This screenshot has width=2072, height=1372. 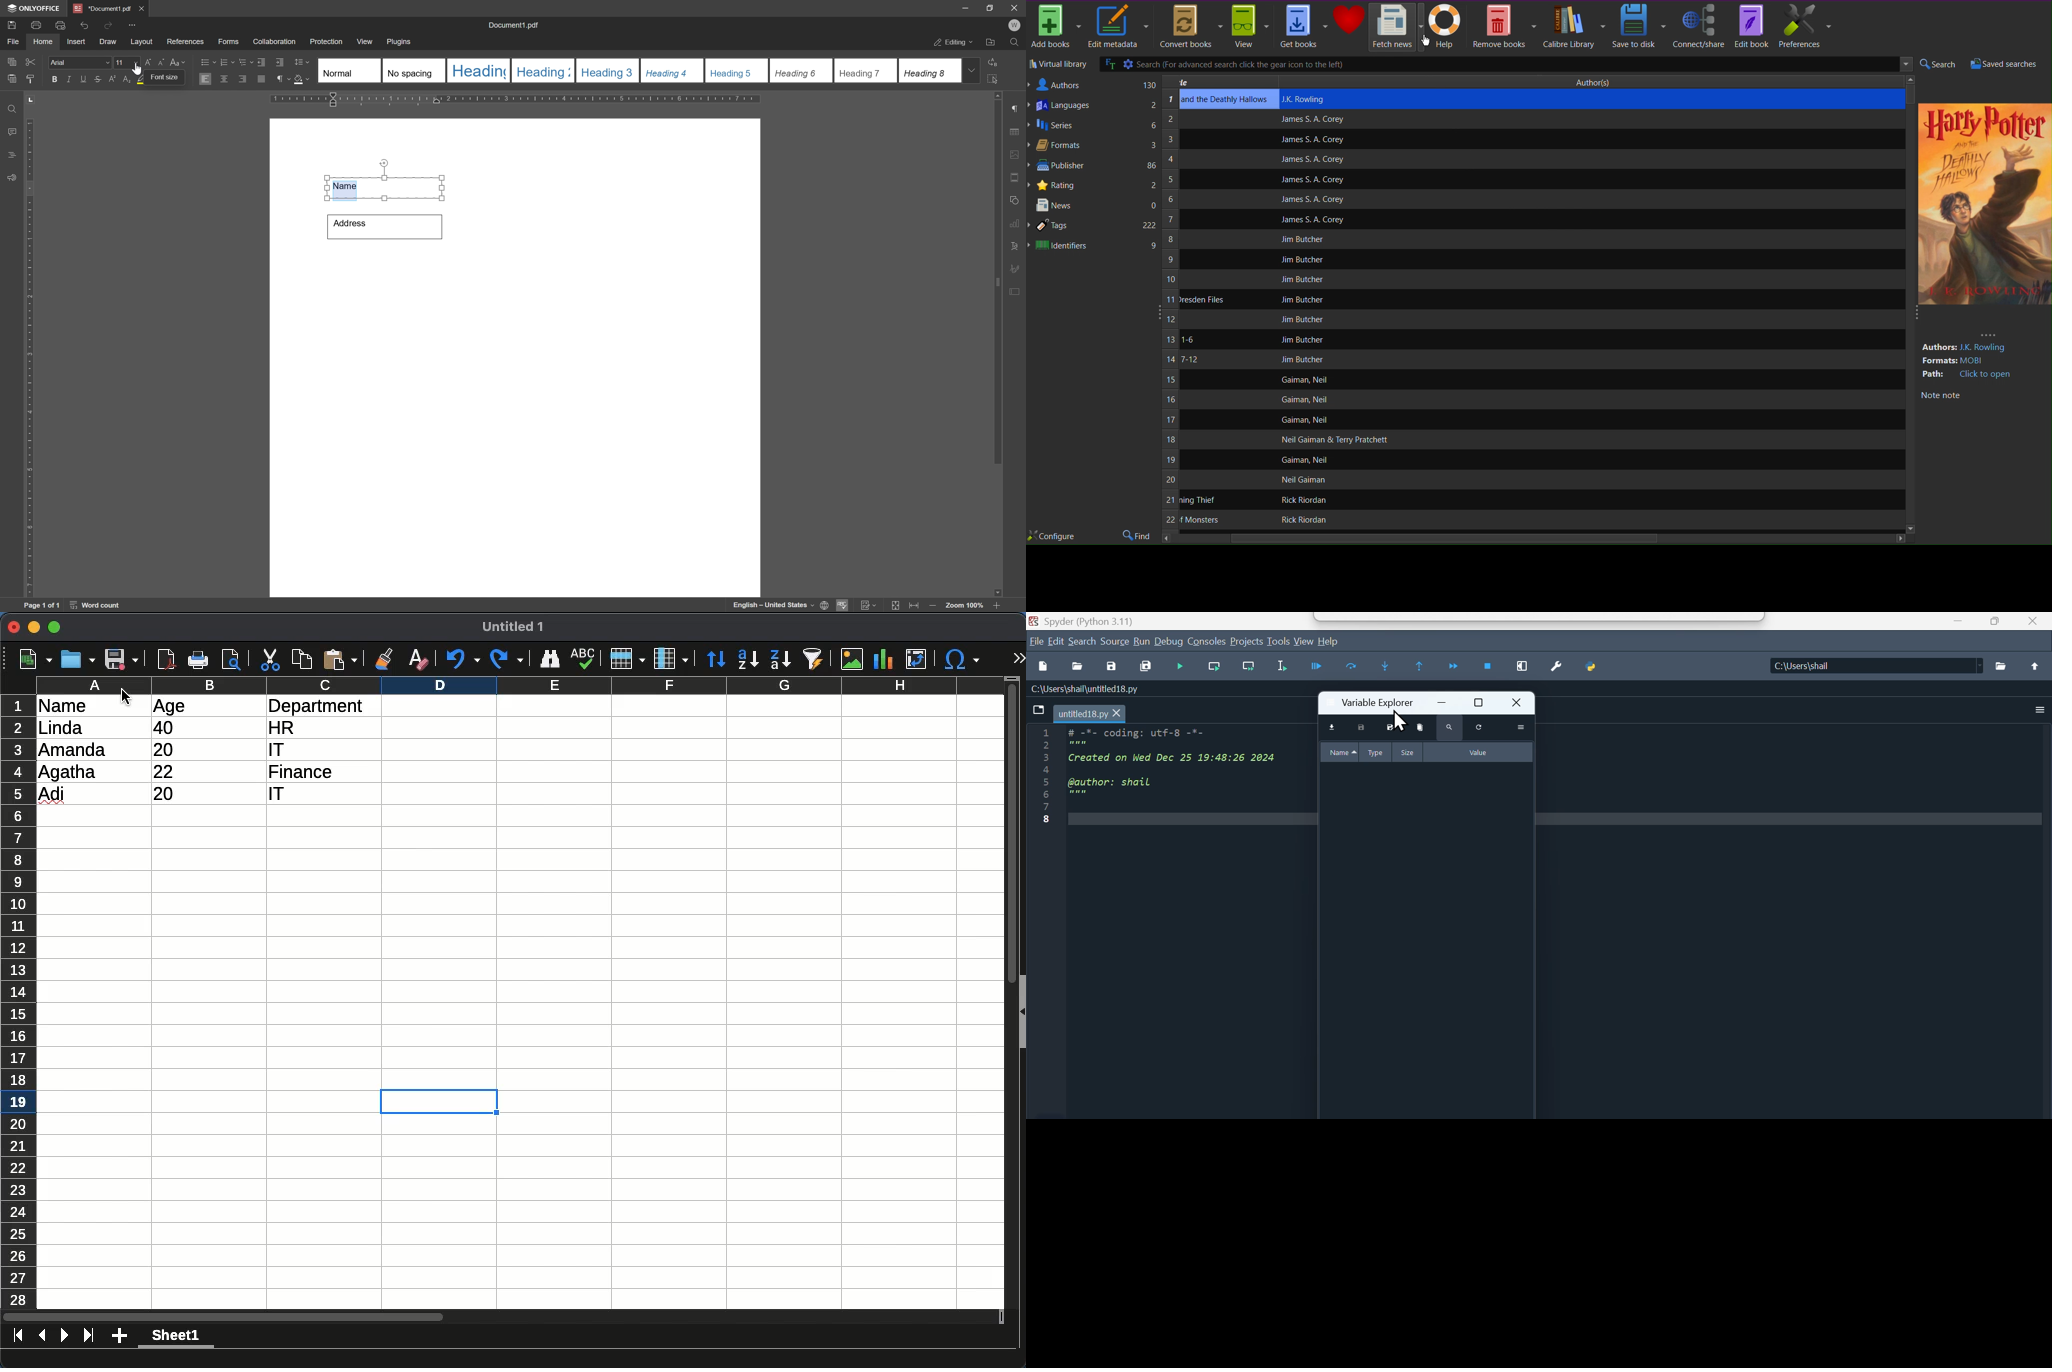 What do you see at coordinates (1394, 669) in the screenshot?
I see `Step into function` at bounding box center [1394, 669].